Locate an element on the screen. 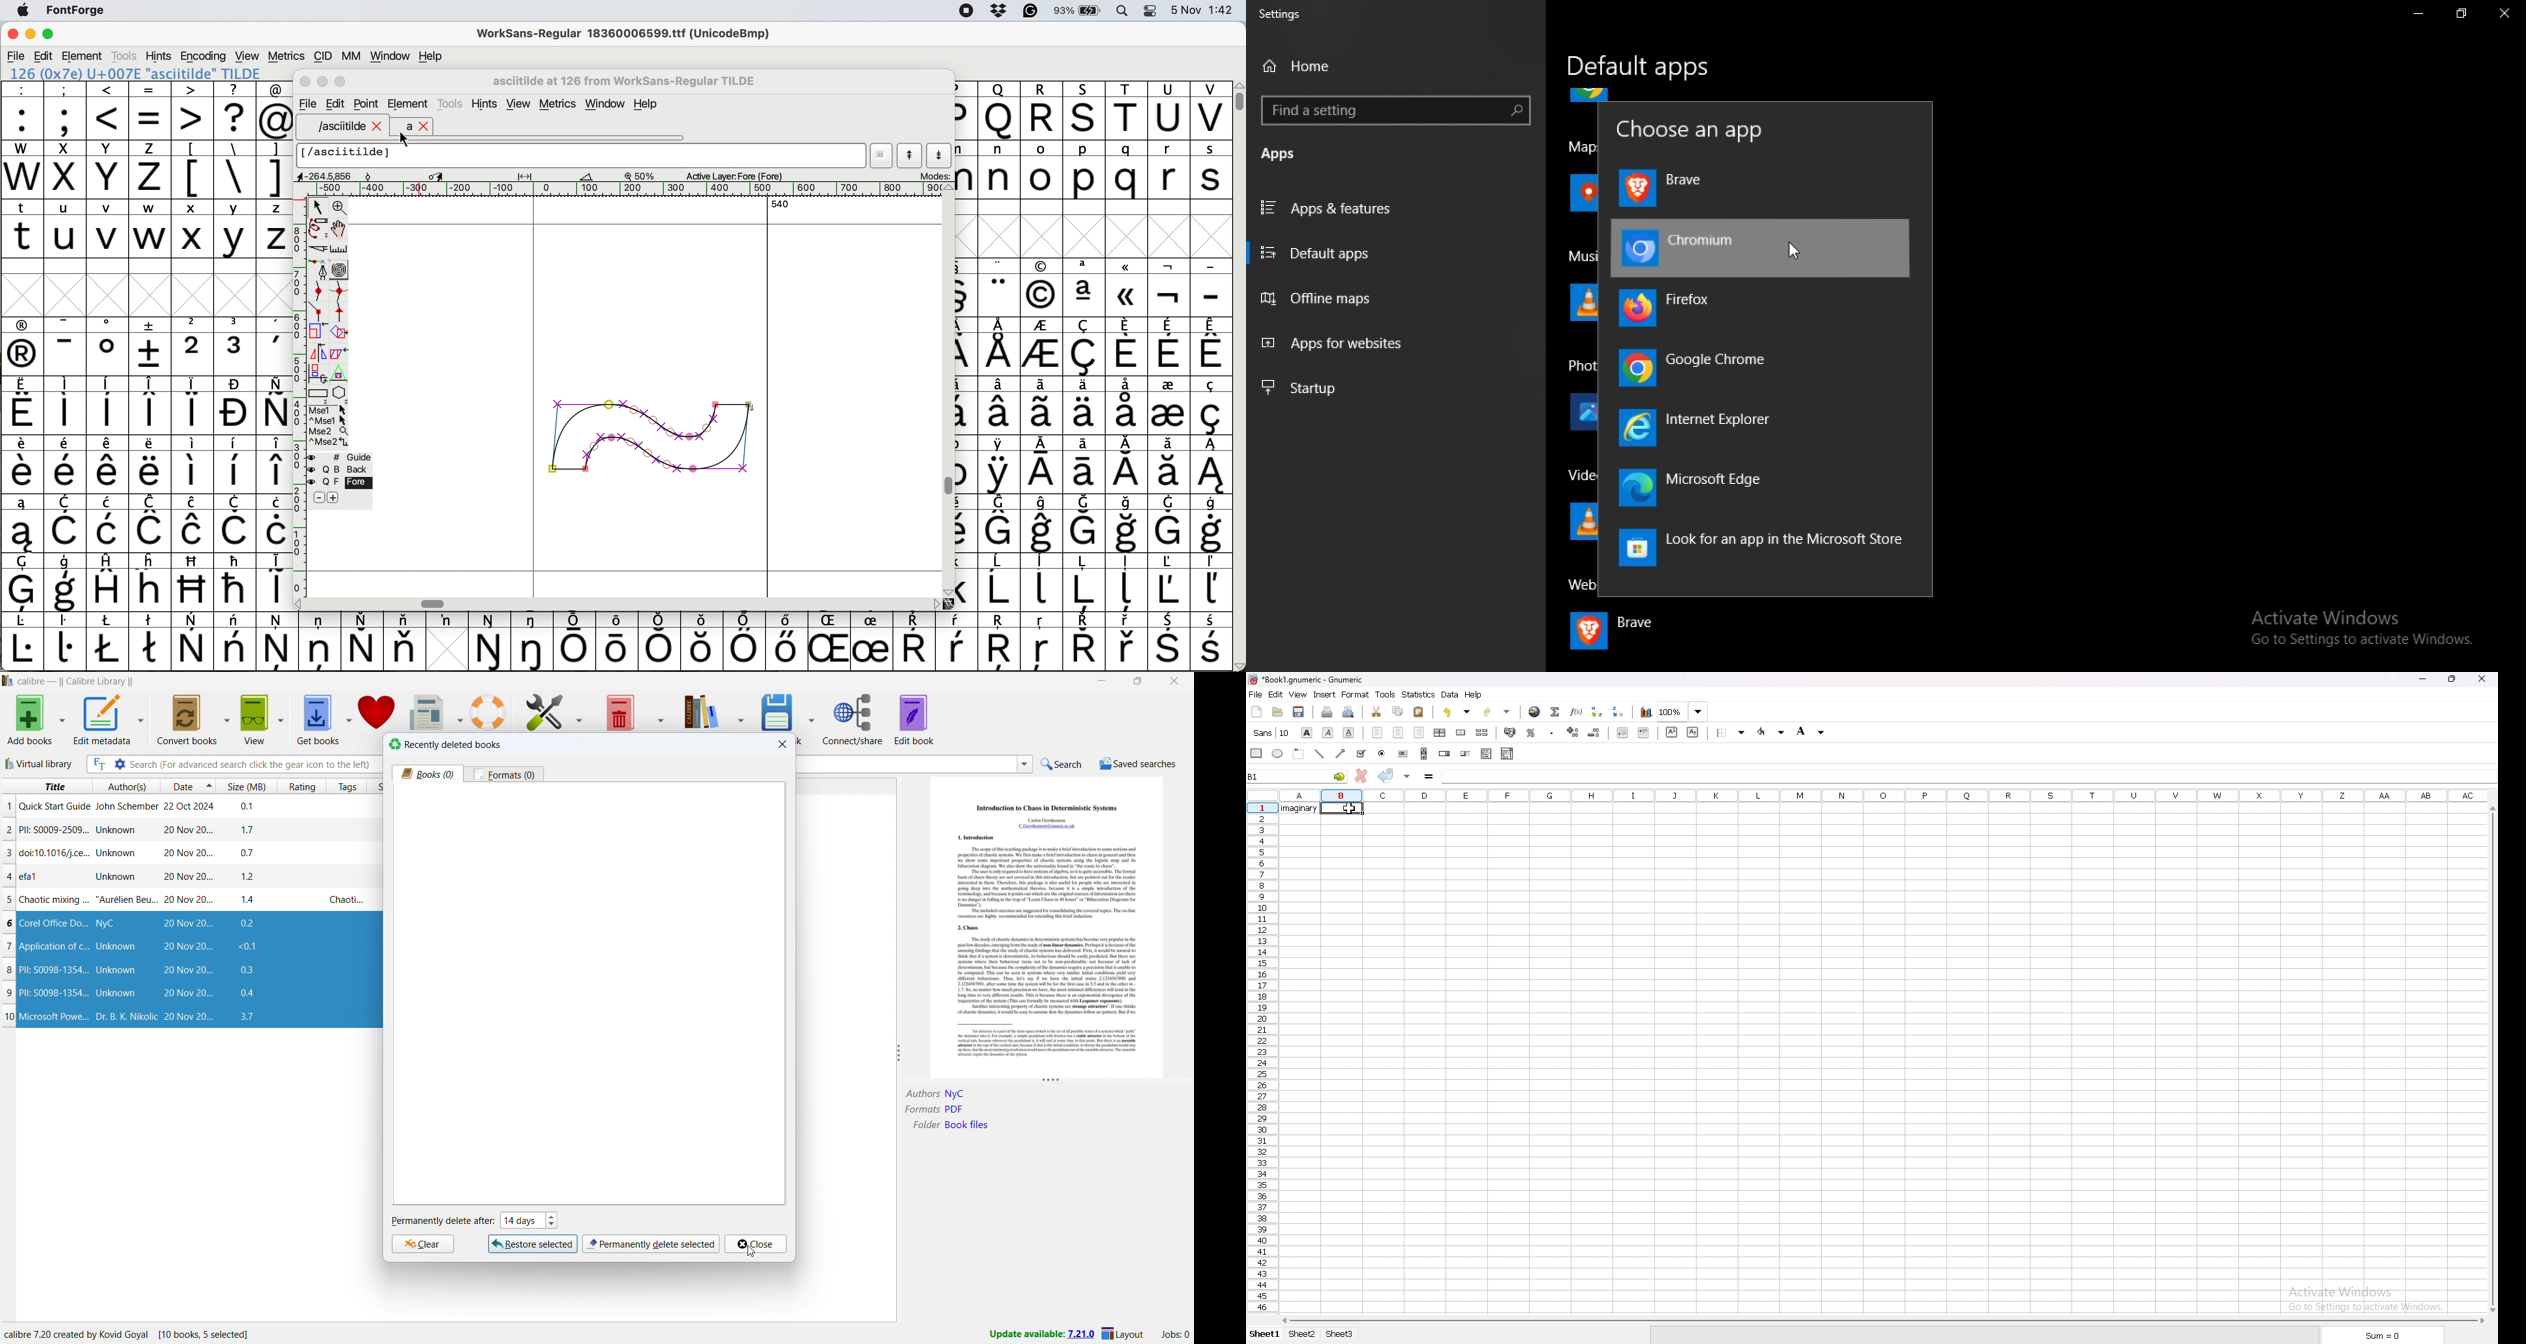 This screenshot has width=2548, height=1344. formats is located at coordinates (505, 774).